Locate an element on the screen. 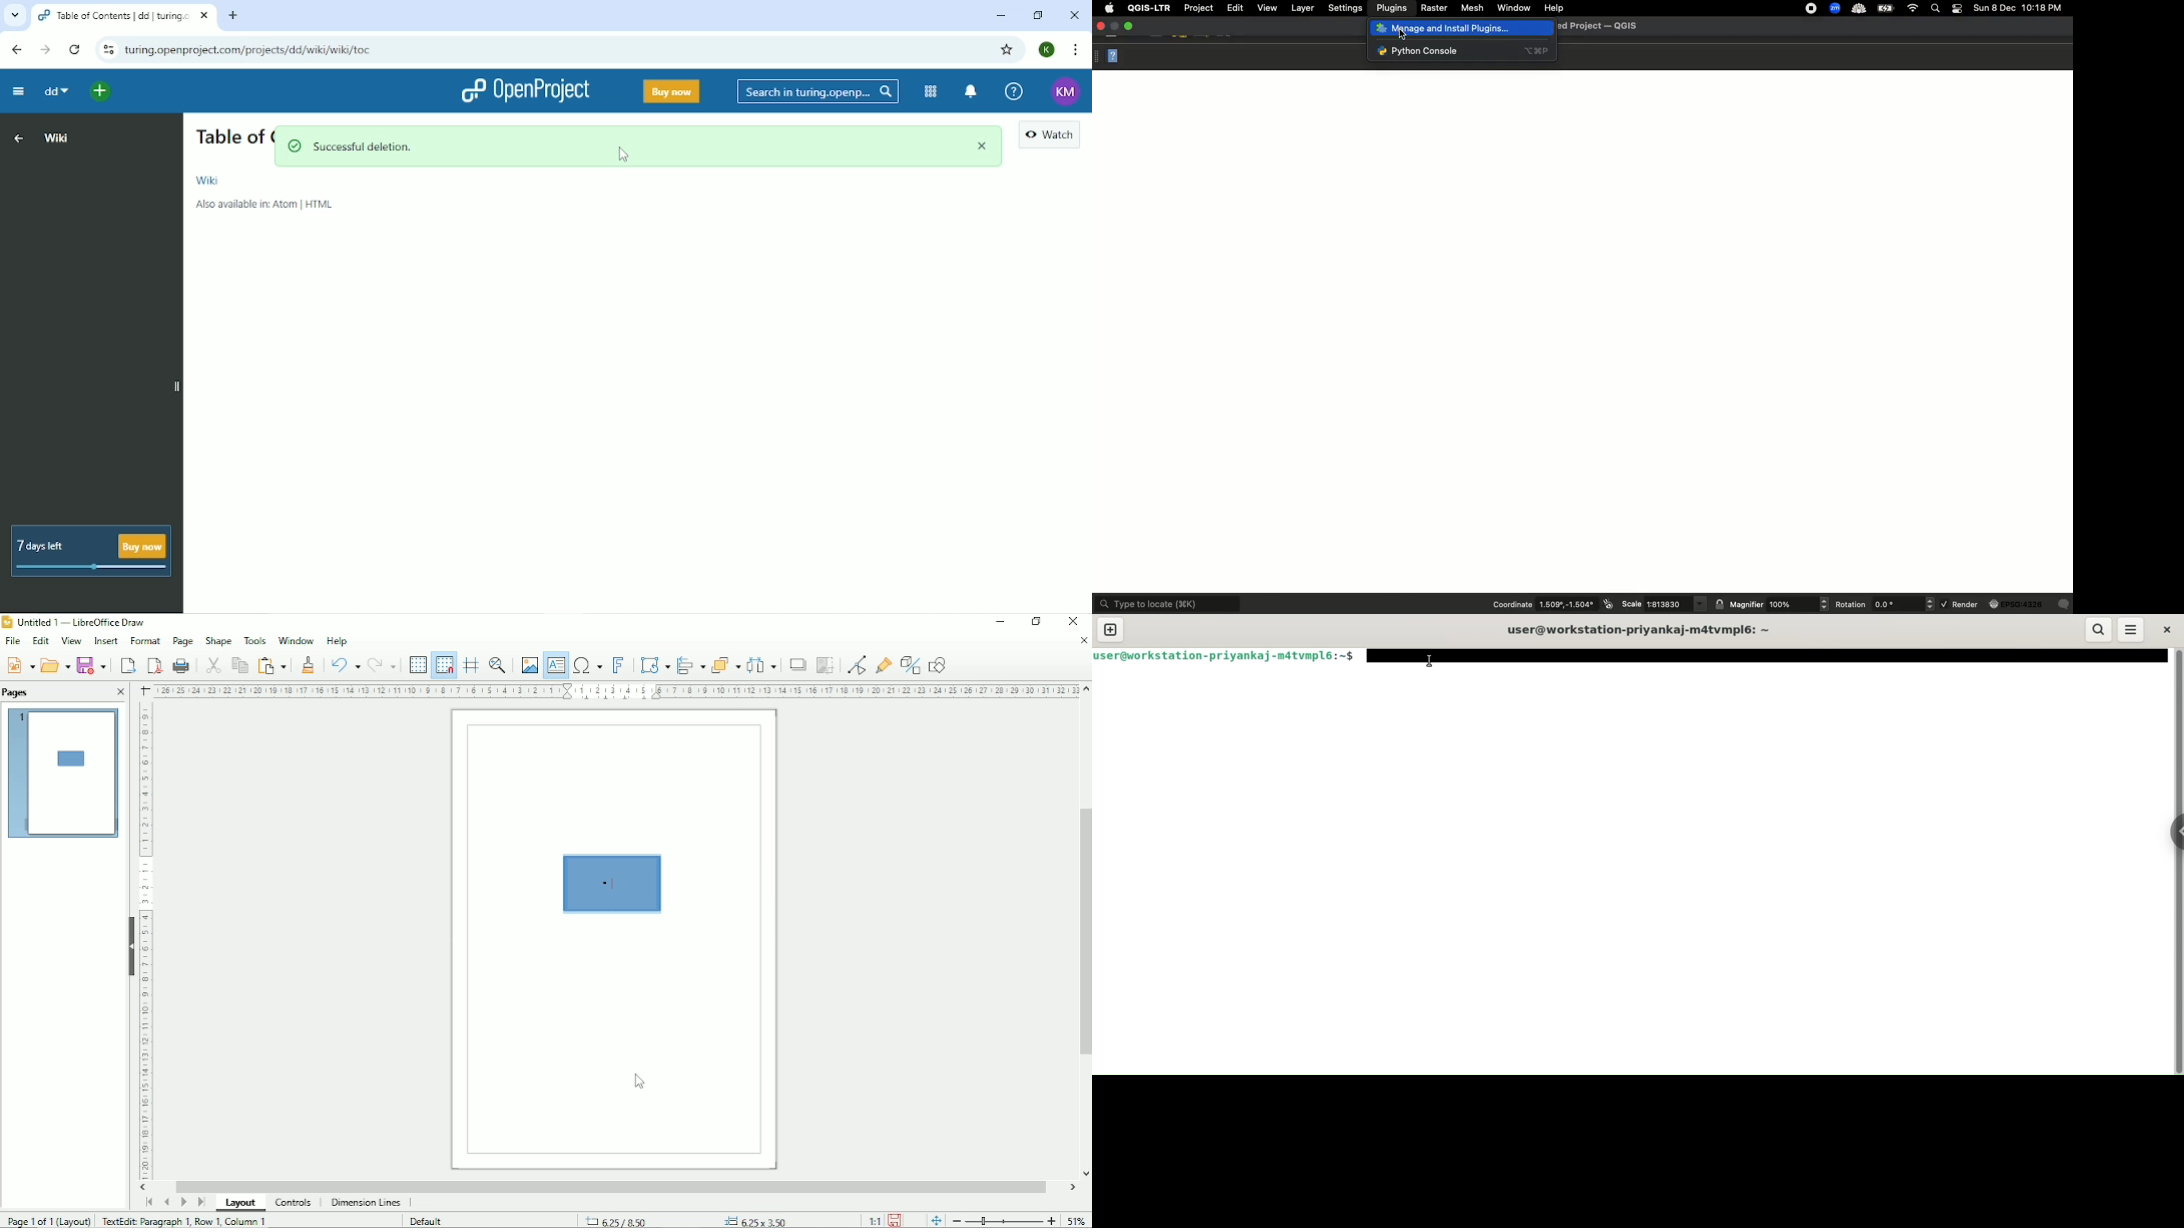  Controls is located at coordinates (293, 1203).